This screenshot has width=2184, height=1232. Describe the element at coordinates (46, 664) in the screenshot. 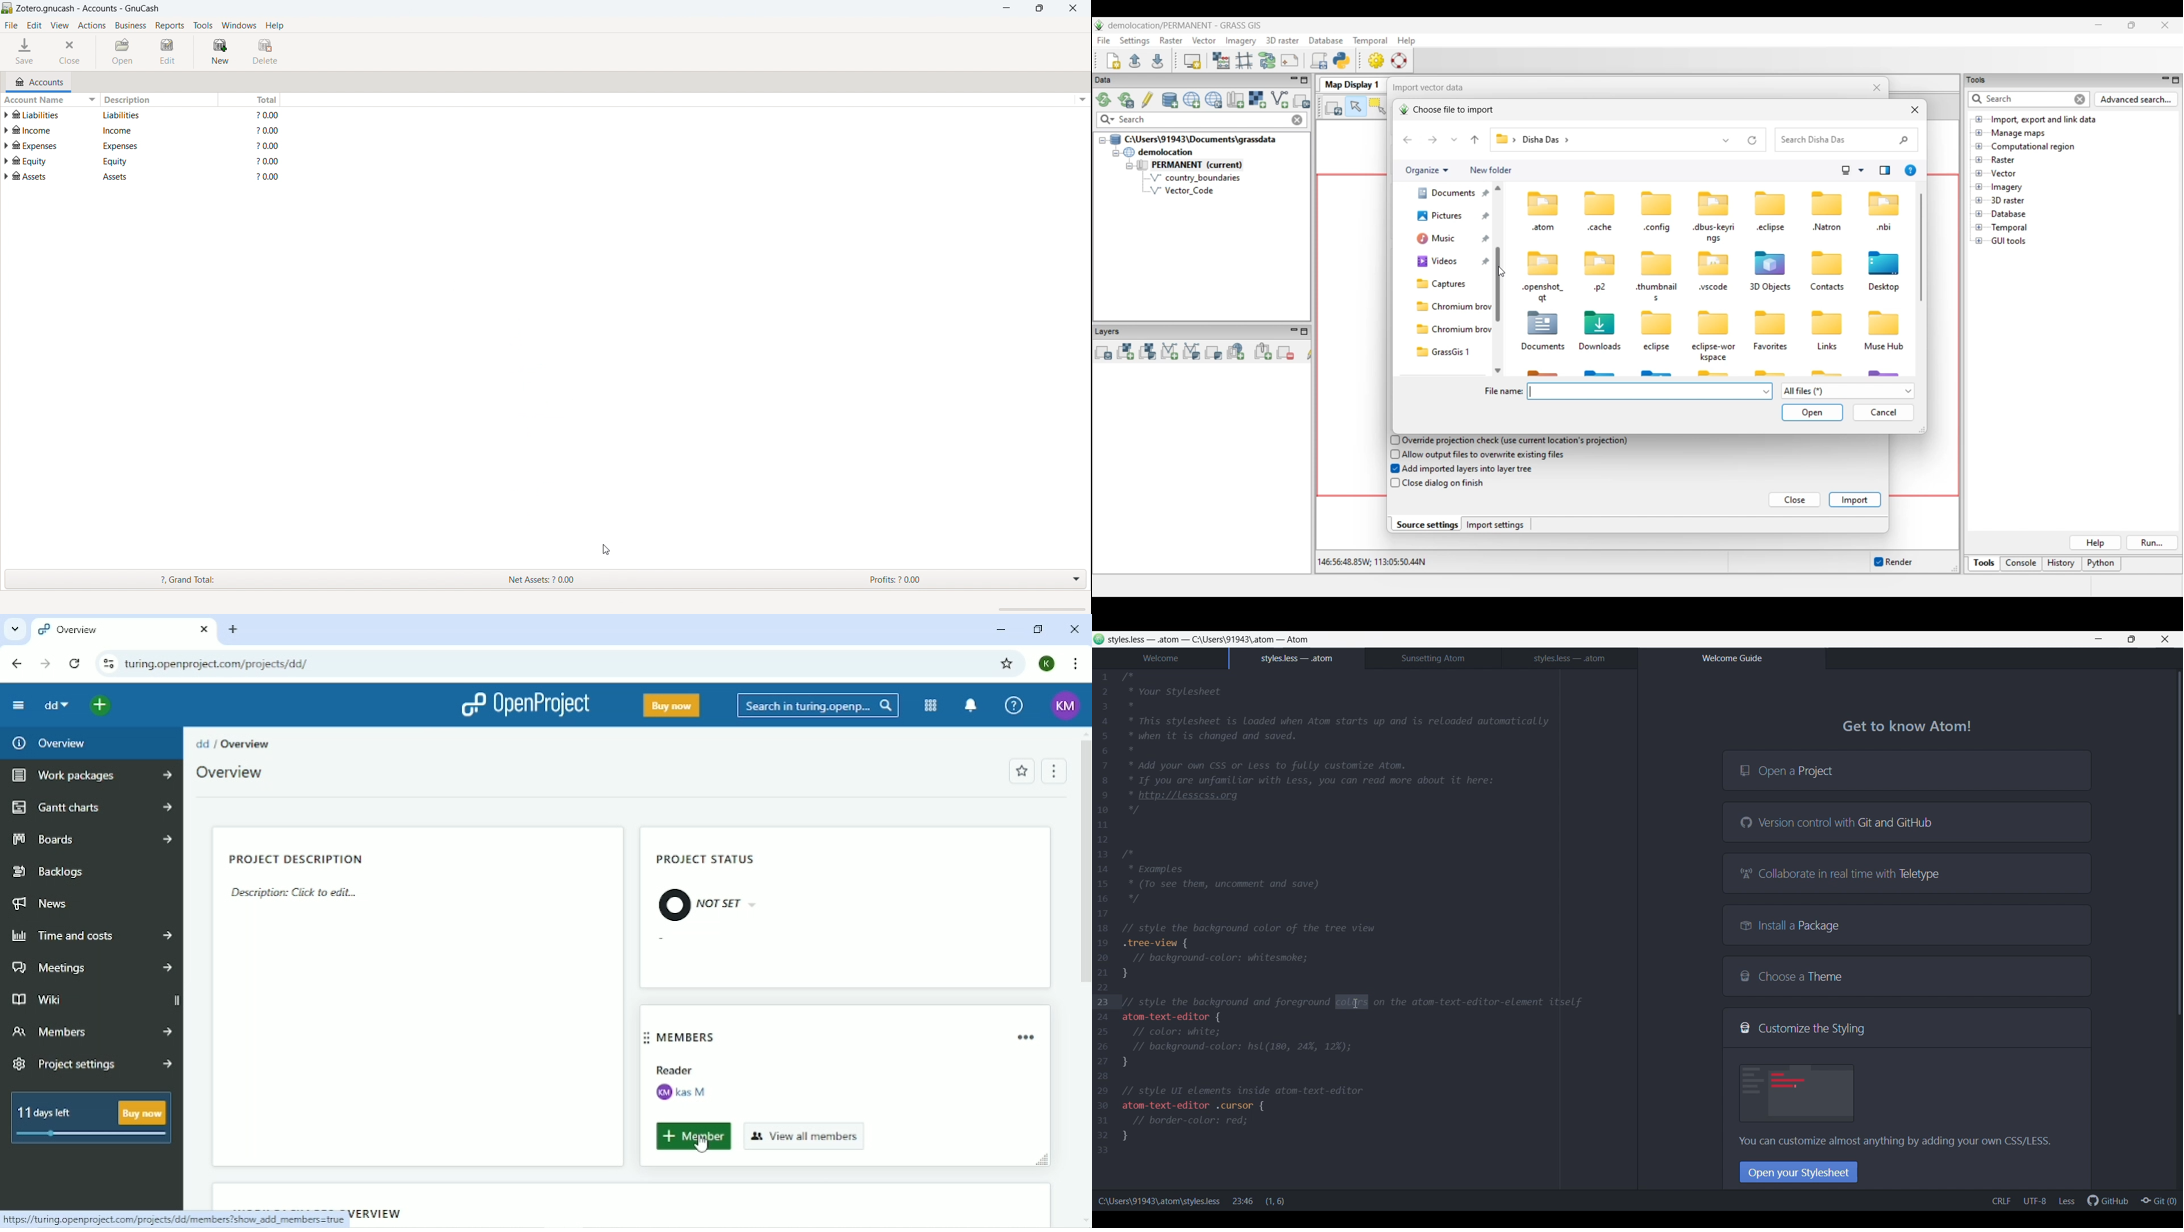

I see `Forward` at that location.